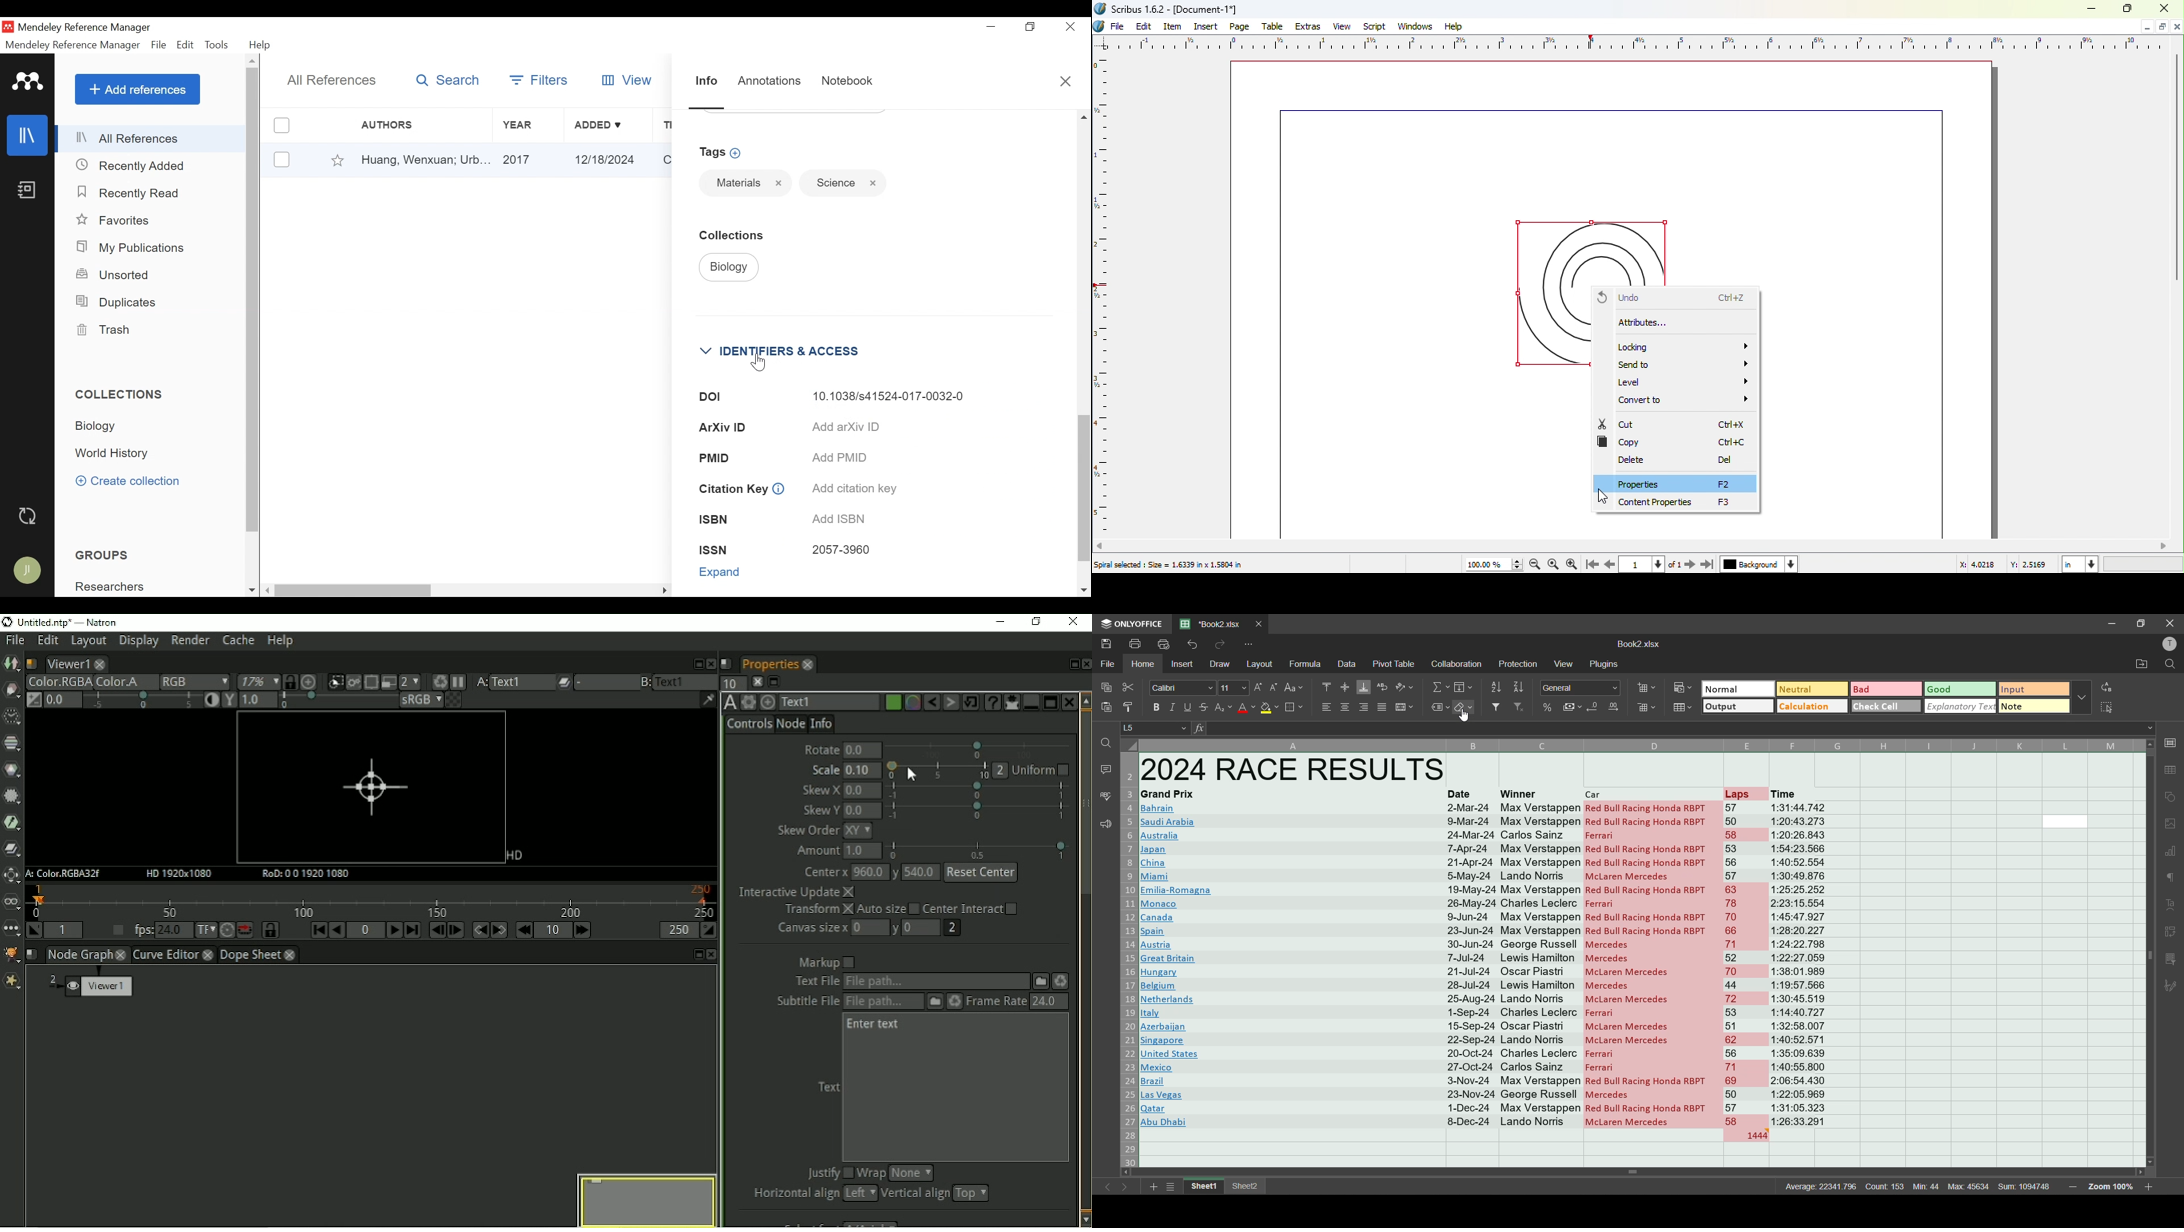 The width and height of the screenshot is (2184, 1232). What do you see at coordinates (73, 45) in the screenshot?
I see `Mendeley Reference Manager` at bounding box center [73, 45].